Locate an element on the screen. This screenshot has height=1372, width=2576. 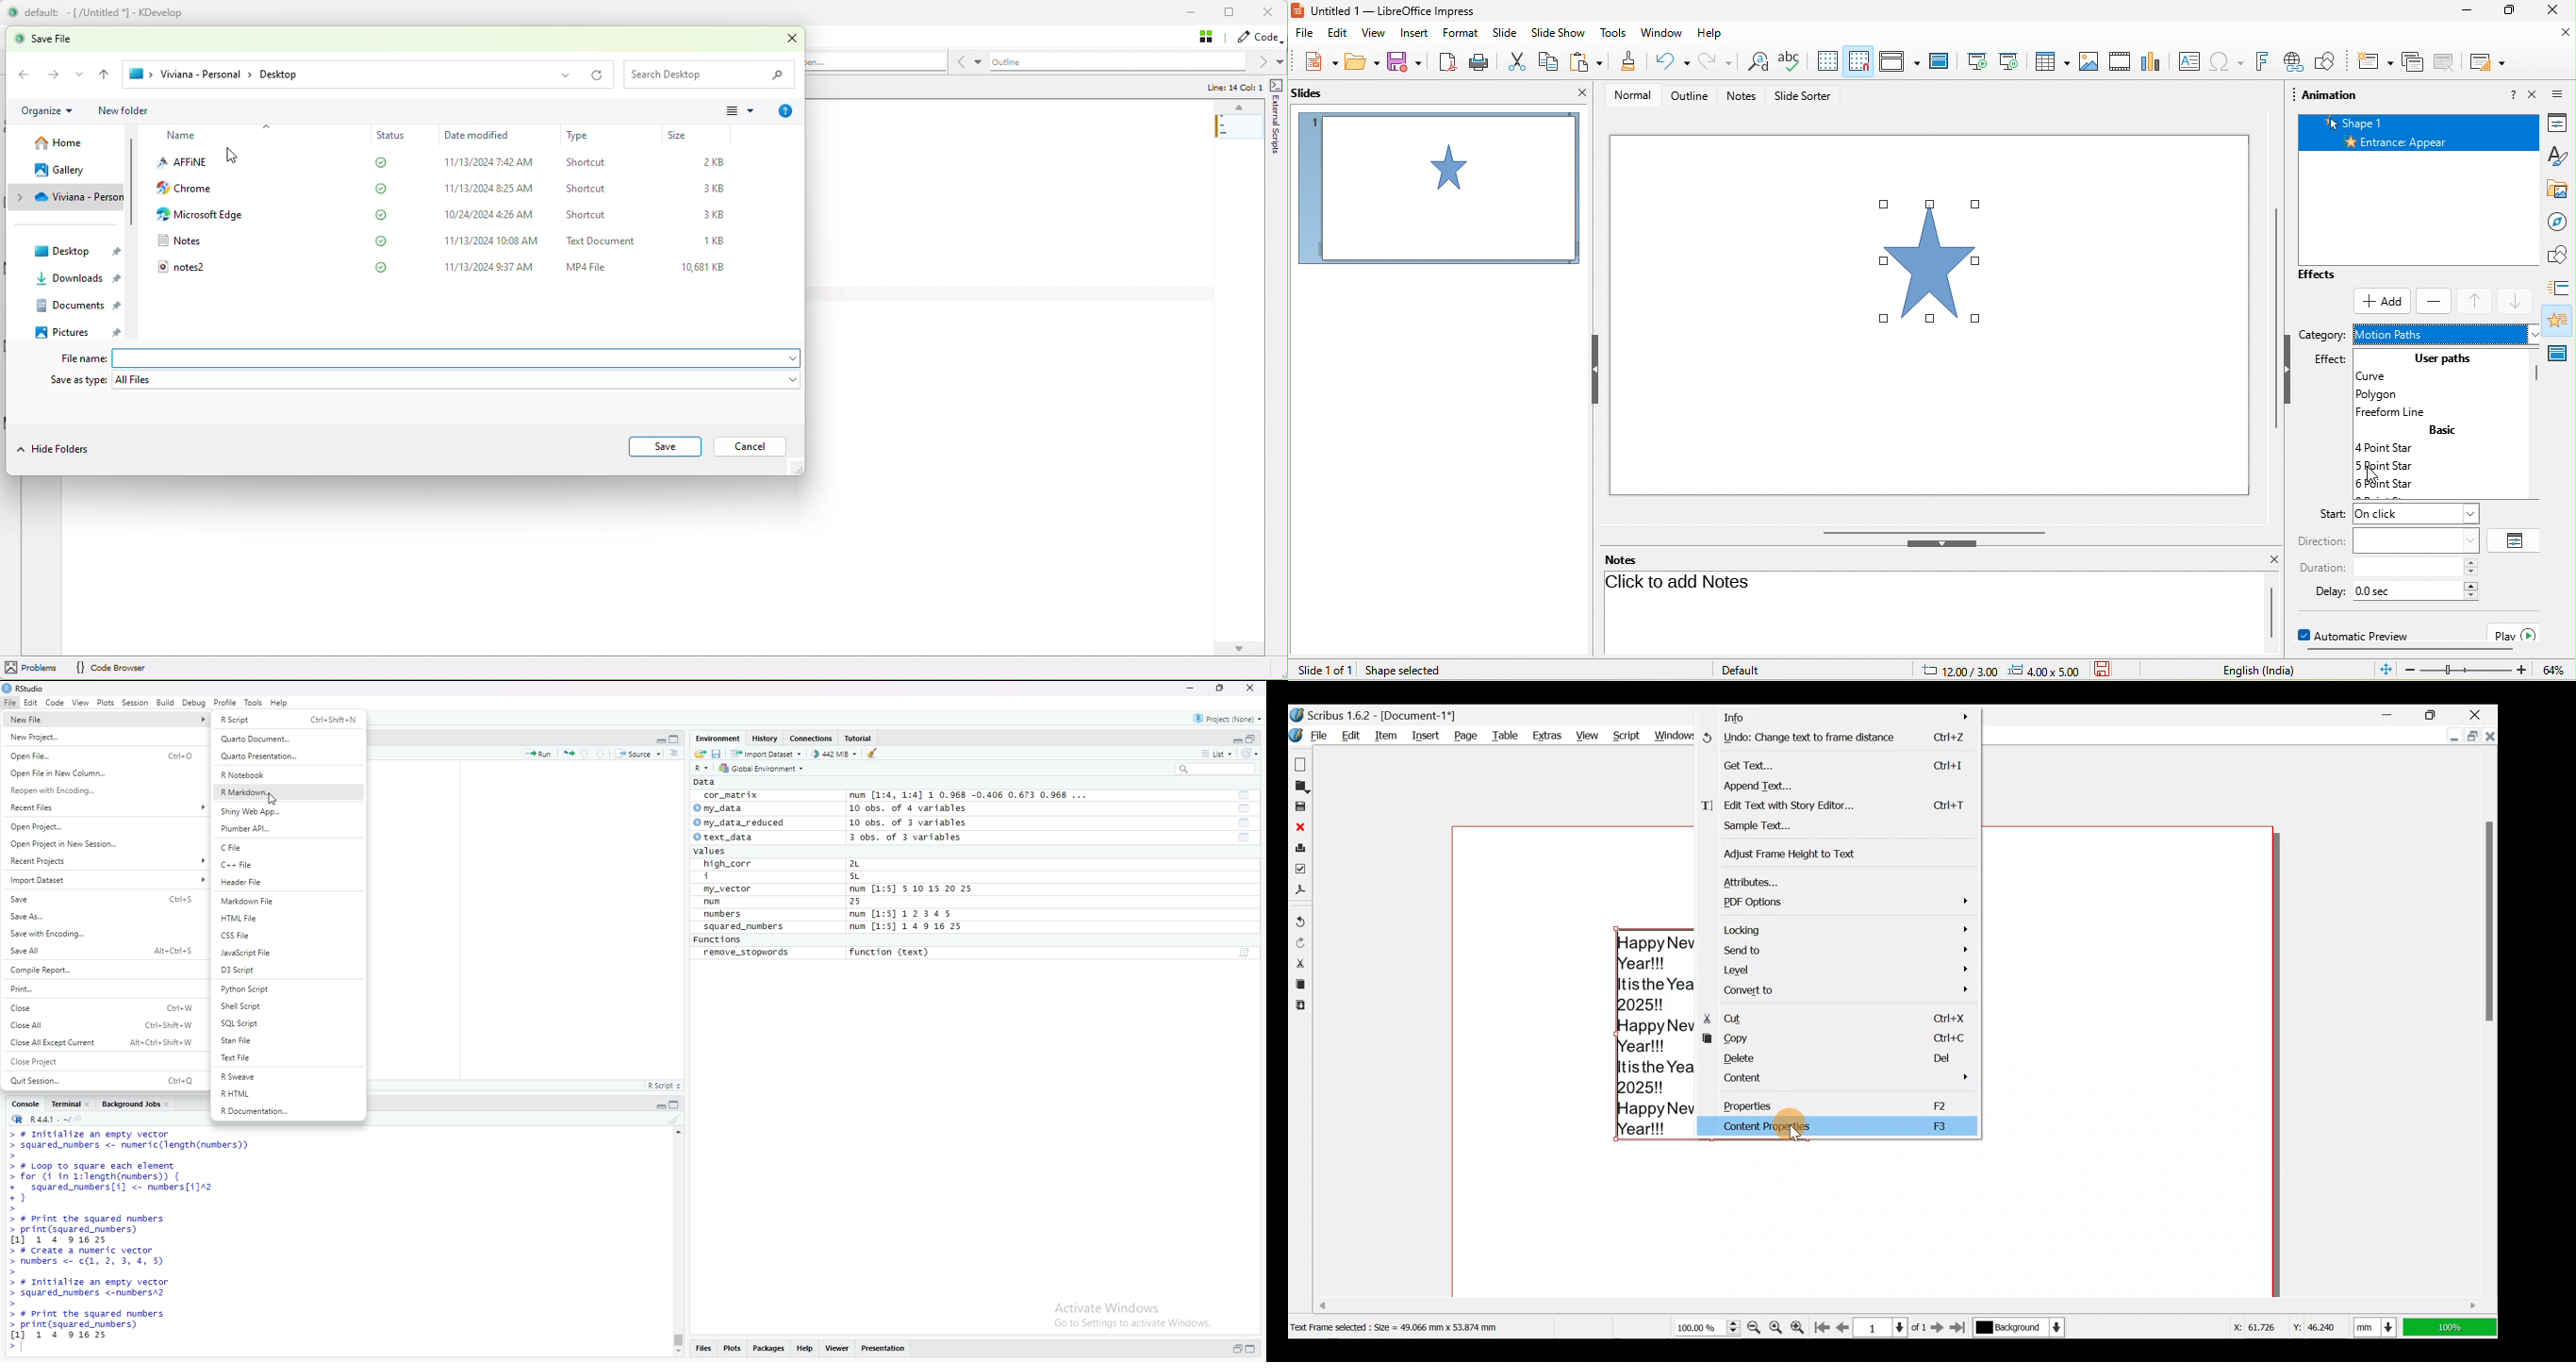
clone formatting is located at coordinates (1627, 60).